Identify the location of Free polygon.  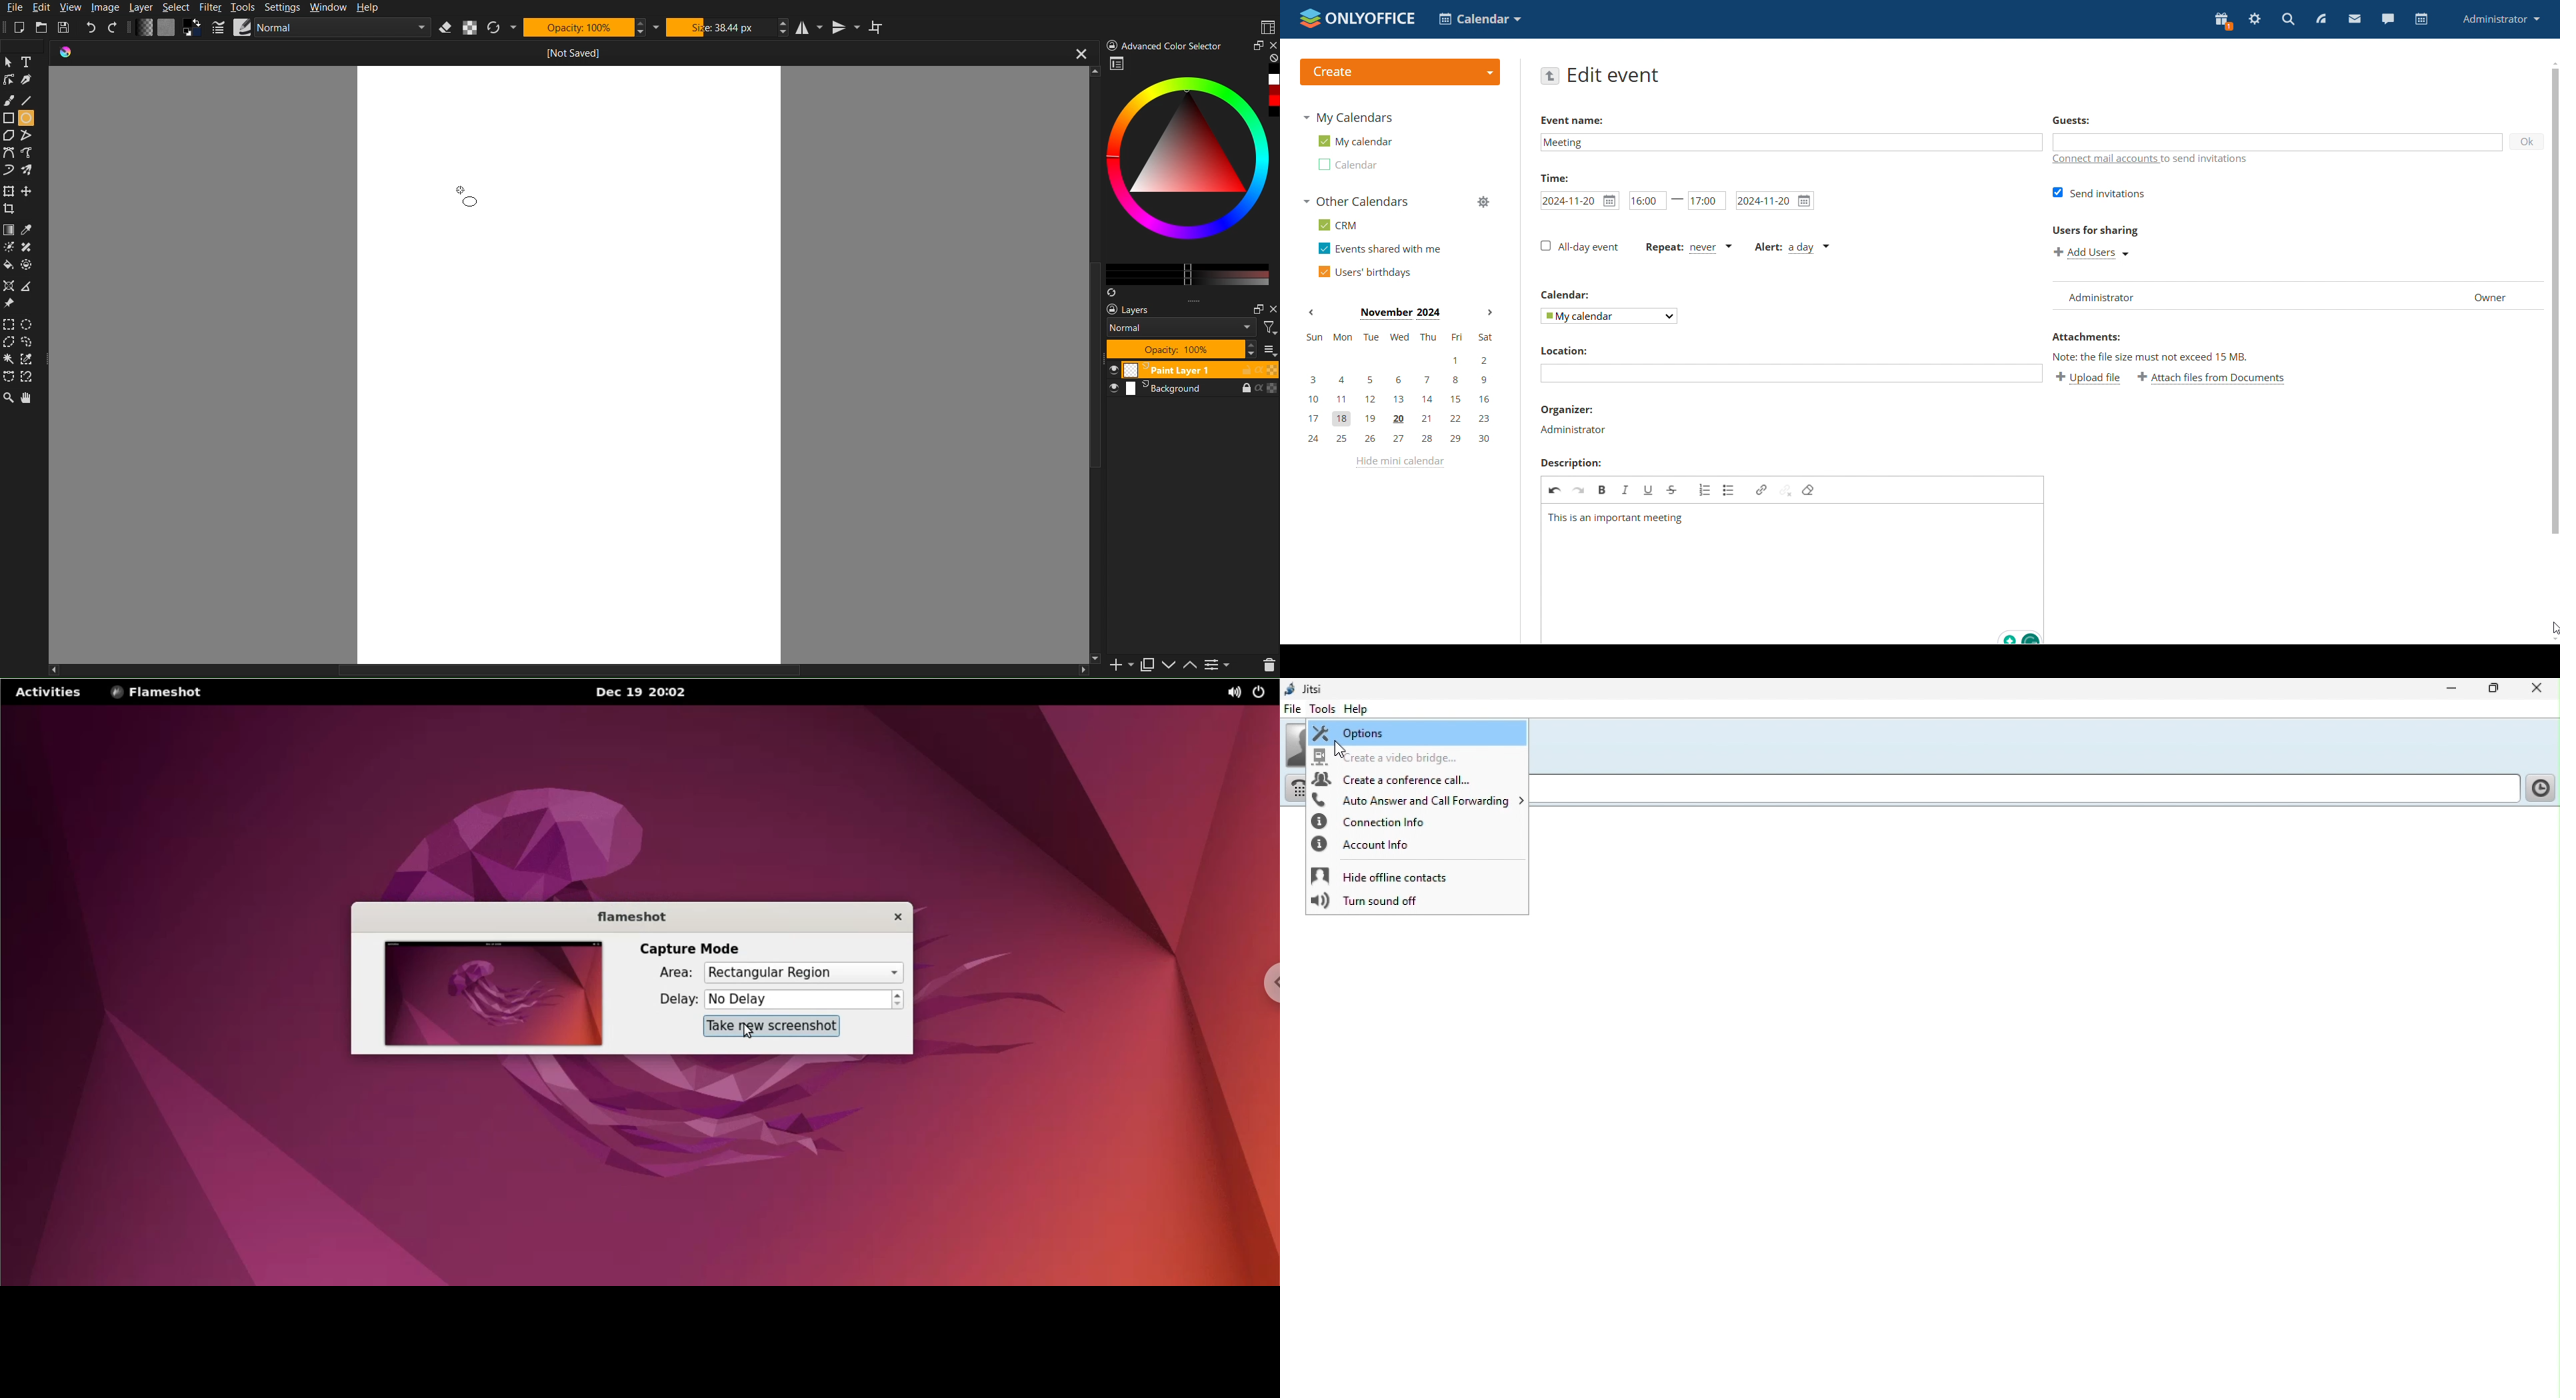
(25, 136).